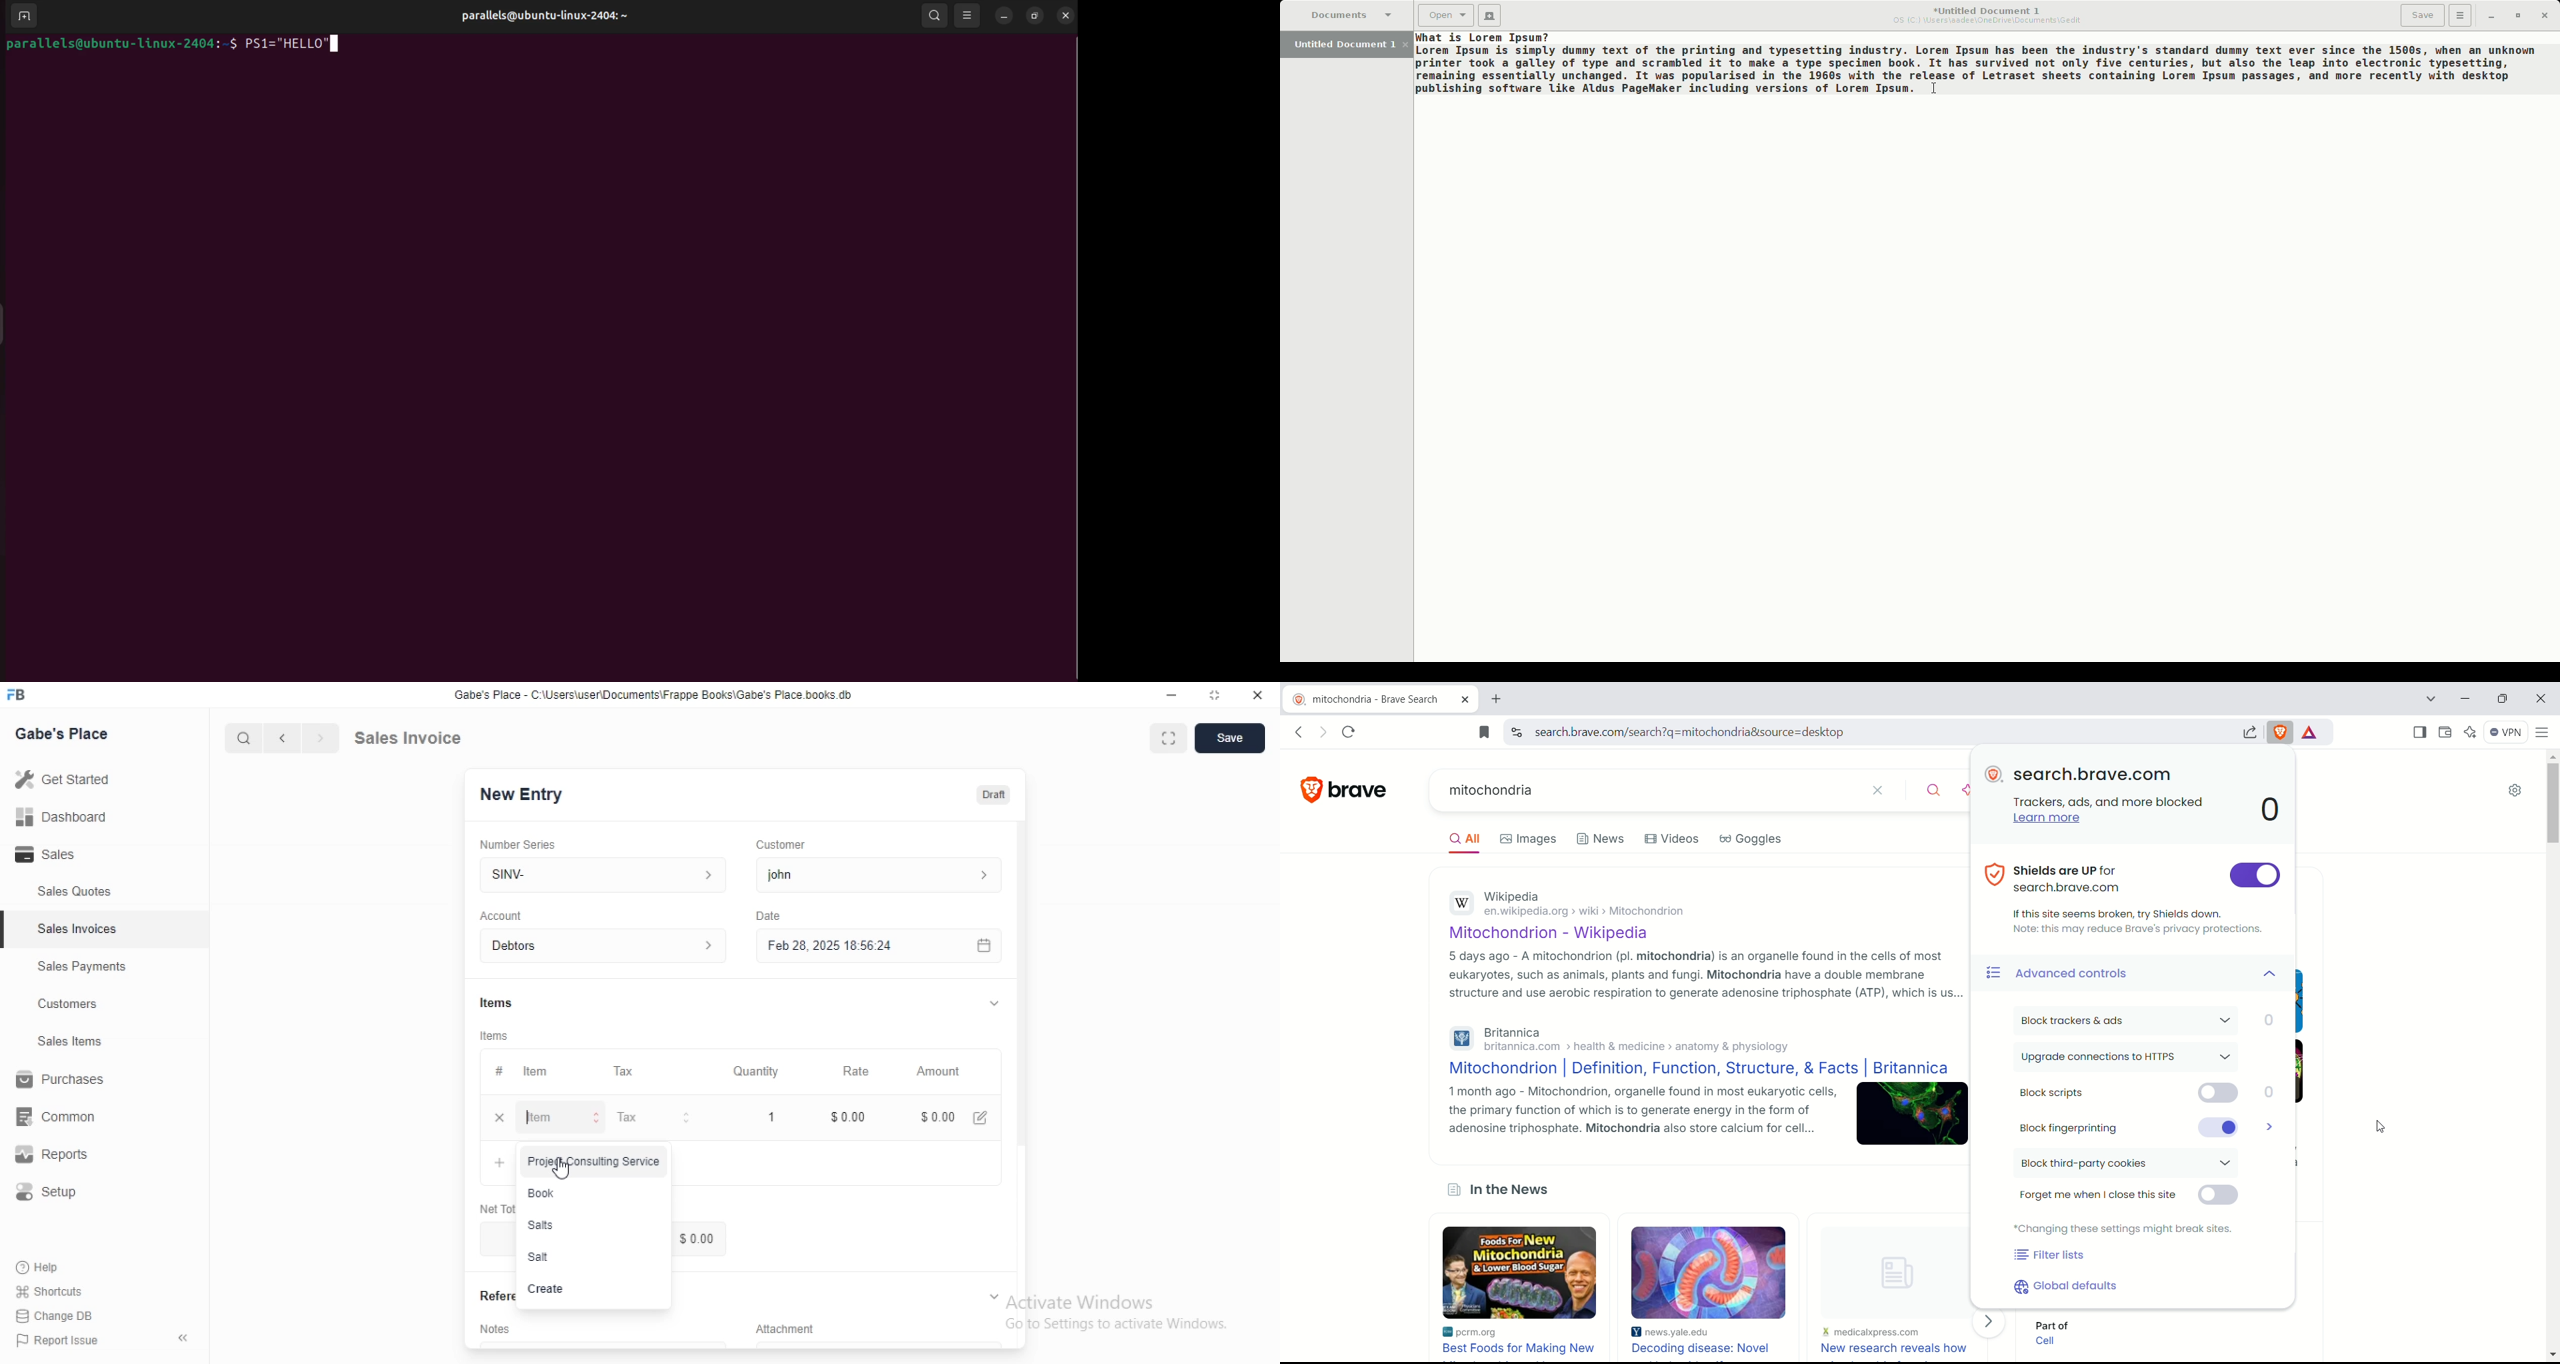  Describe the element at coordinates (79, 929) in the screenshot. I see `Sales Invoices` at that location.